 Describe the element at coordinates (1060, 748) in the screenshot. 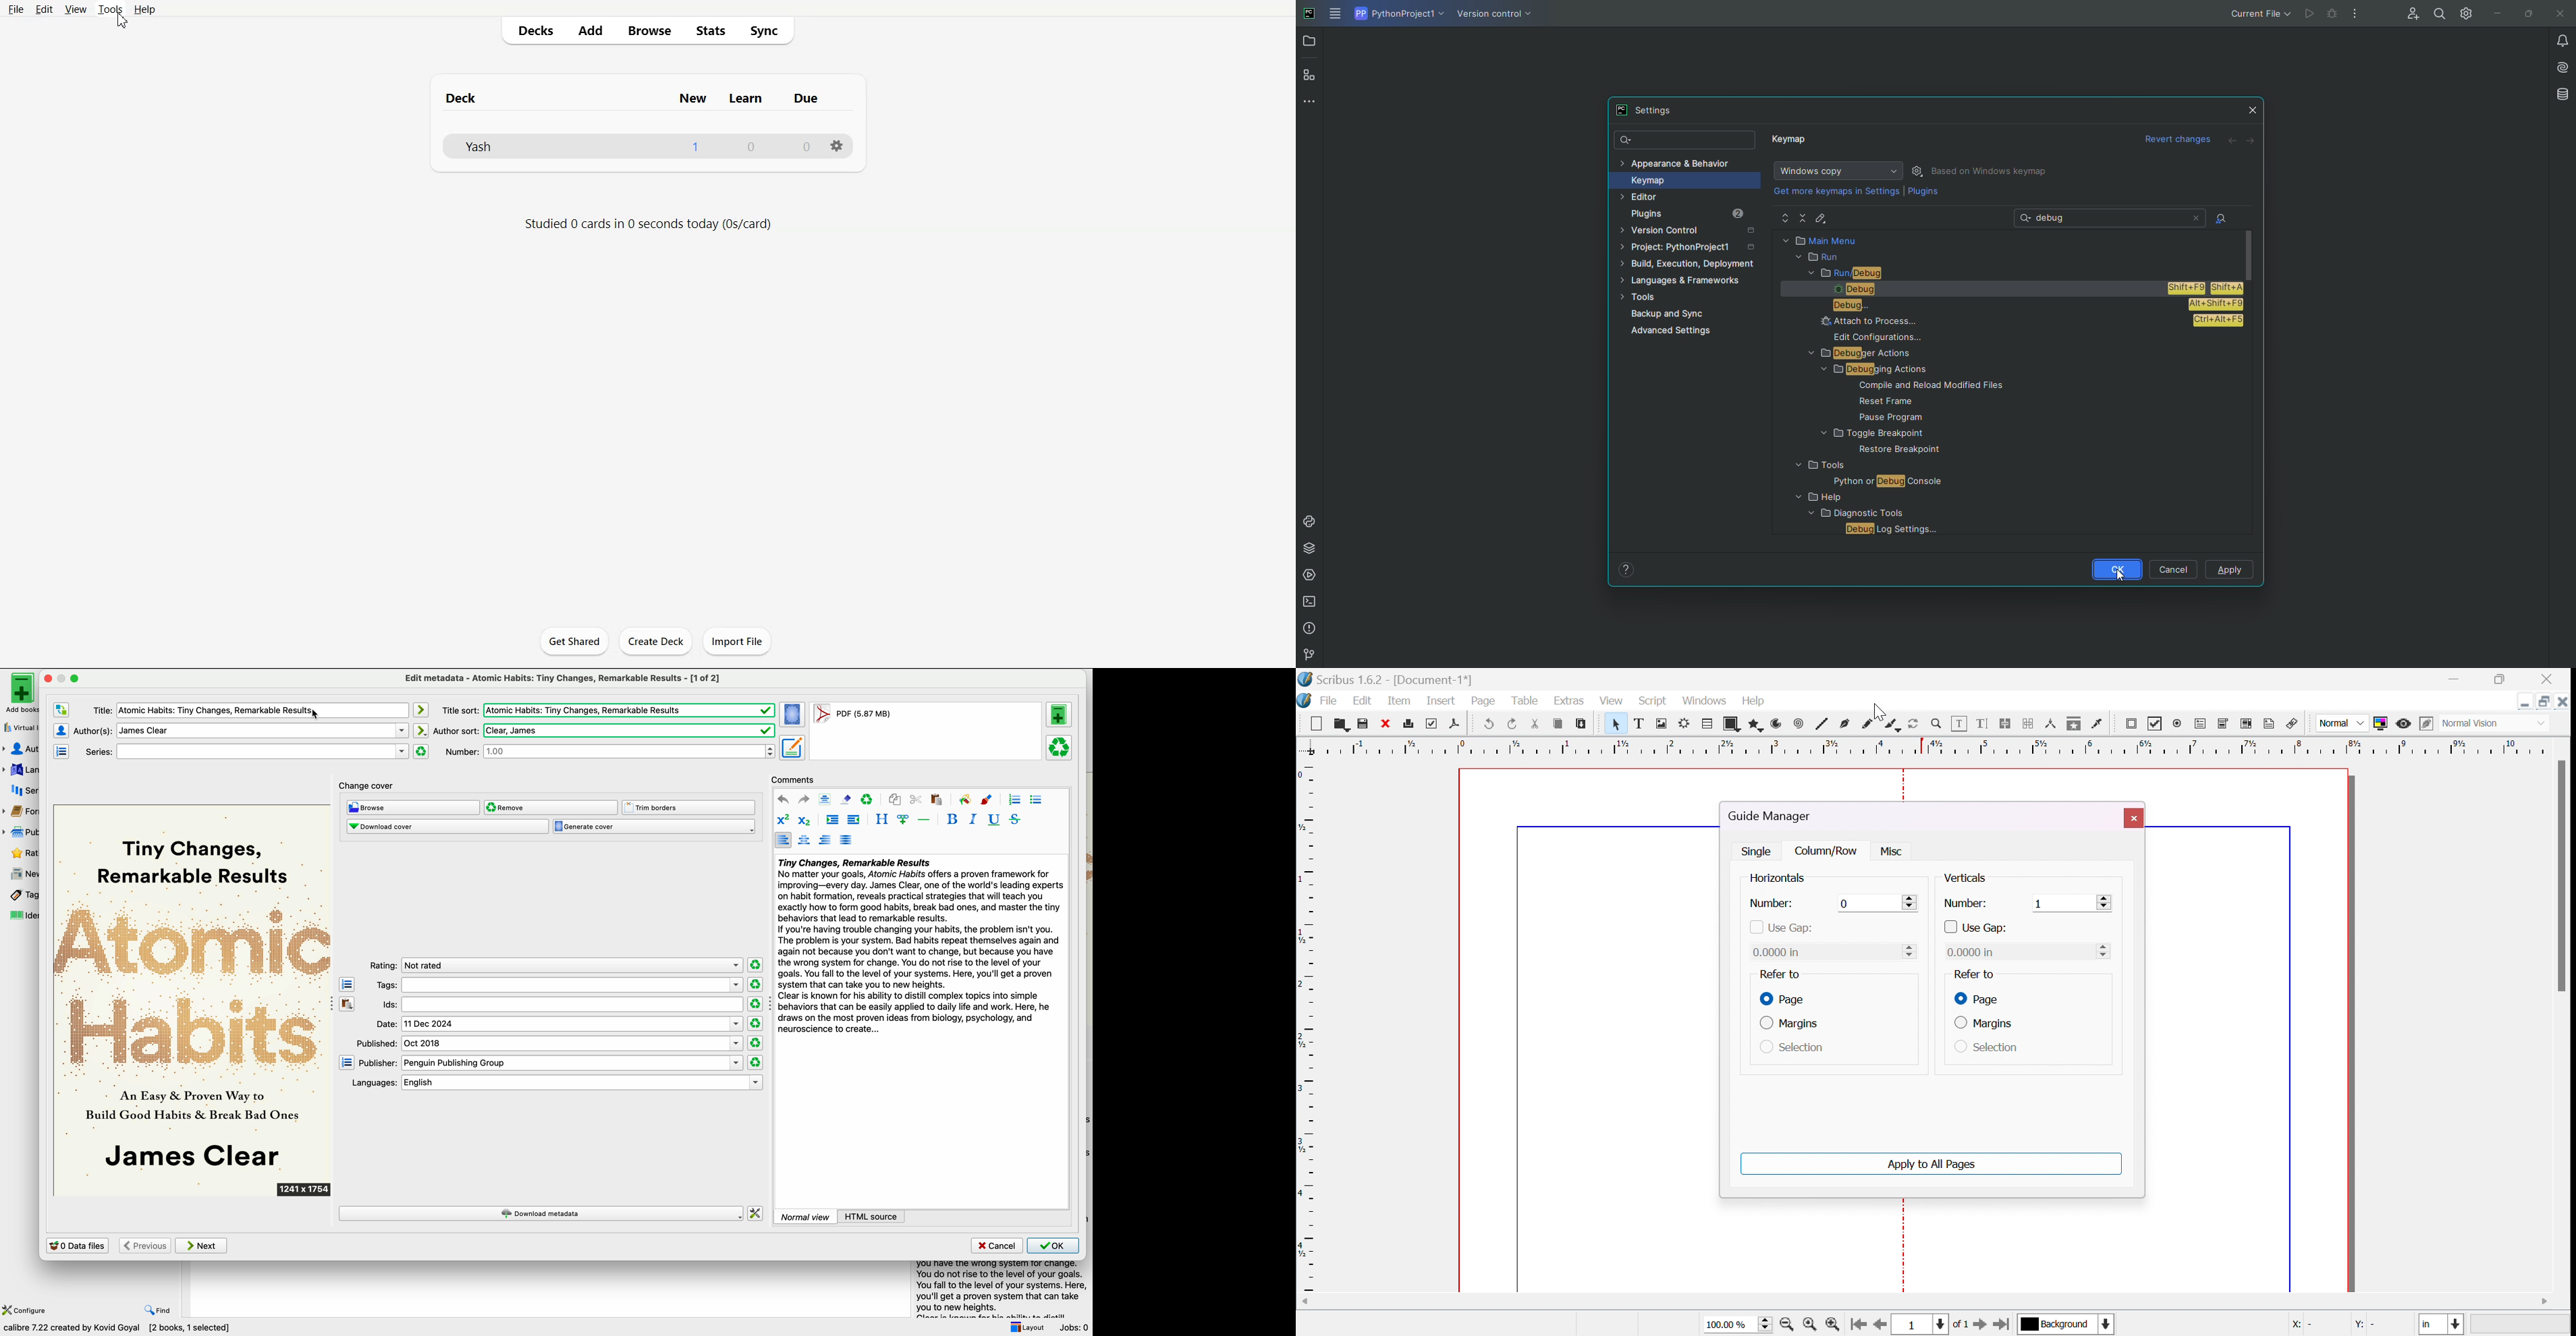

I see `remove the selected format from this book` at that location.